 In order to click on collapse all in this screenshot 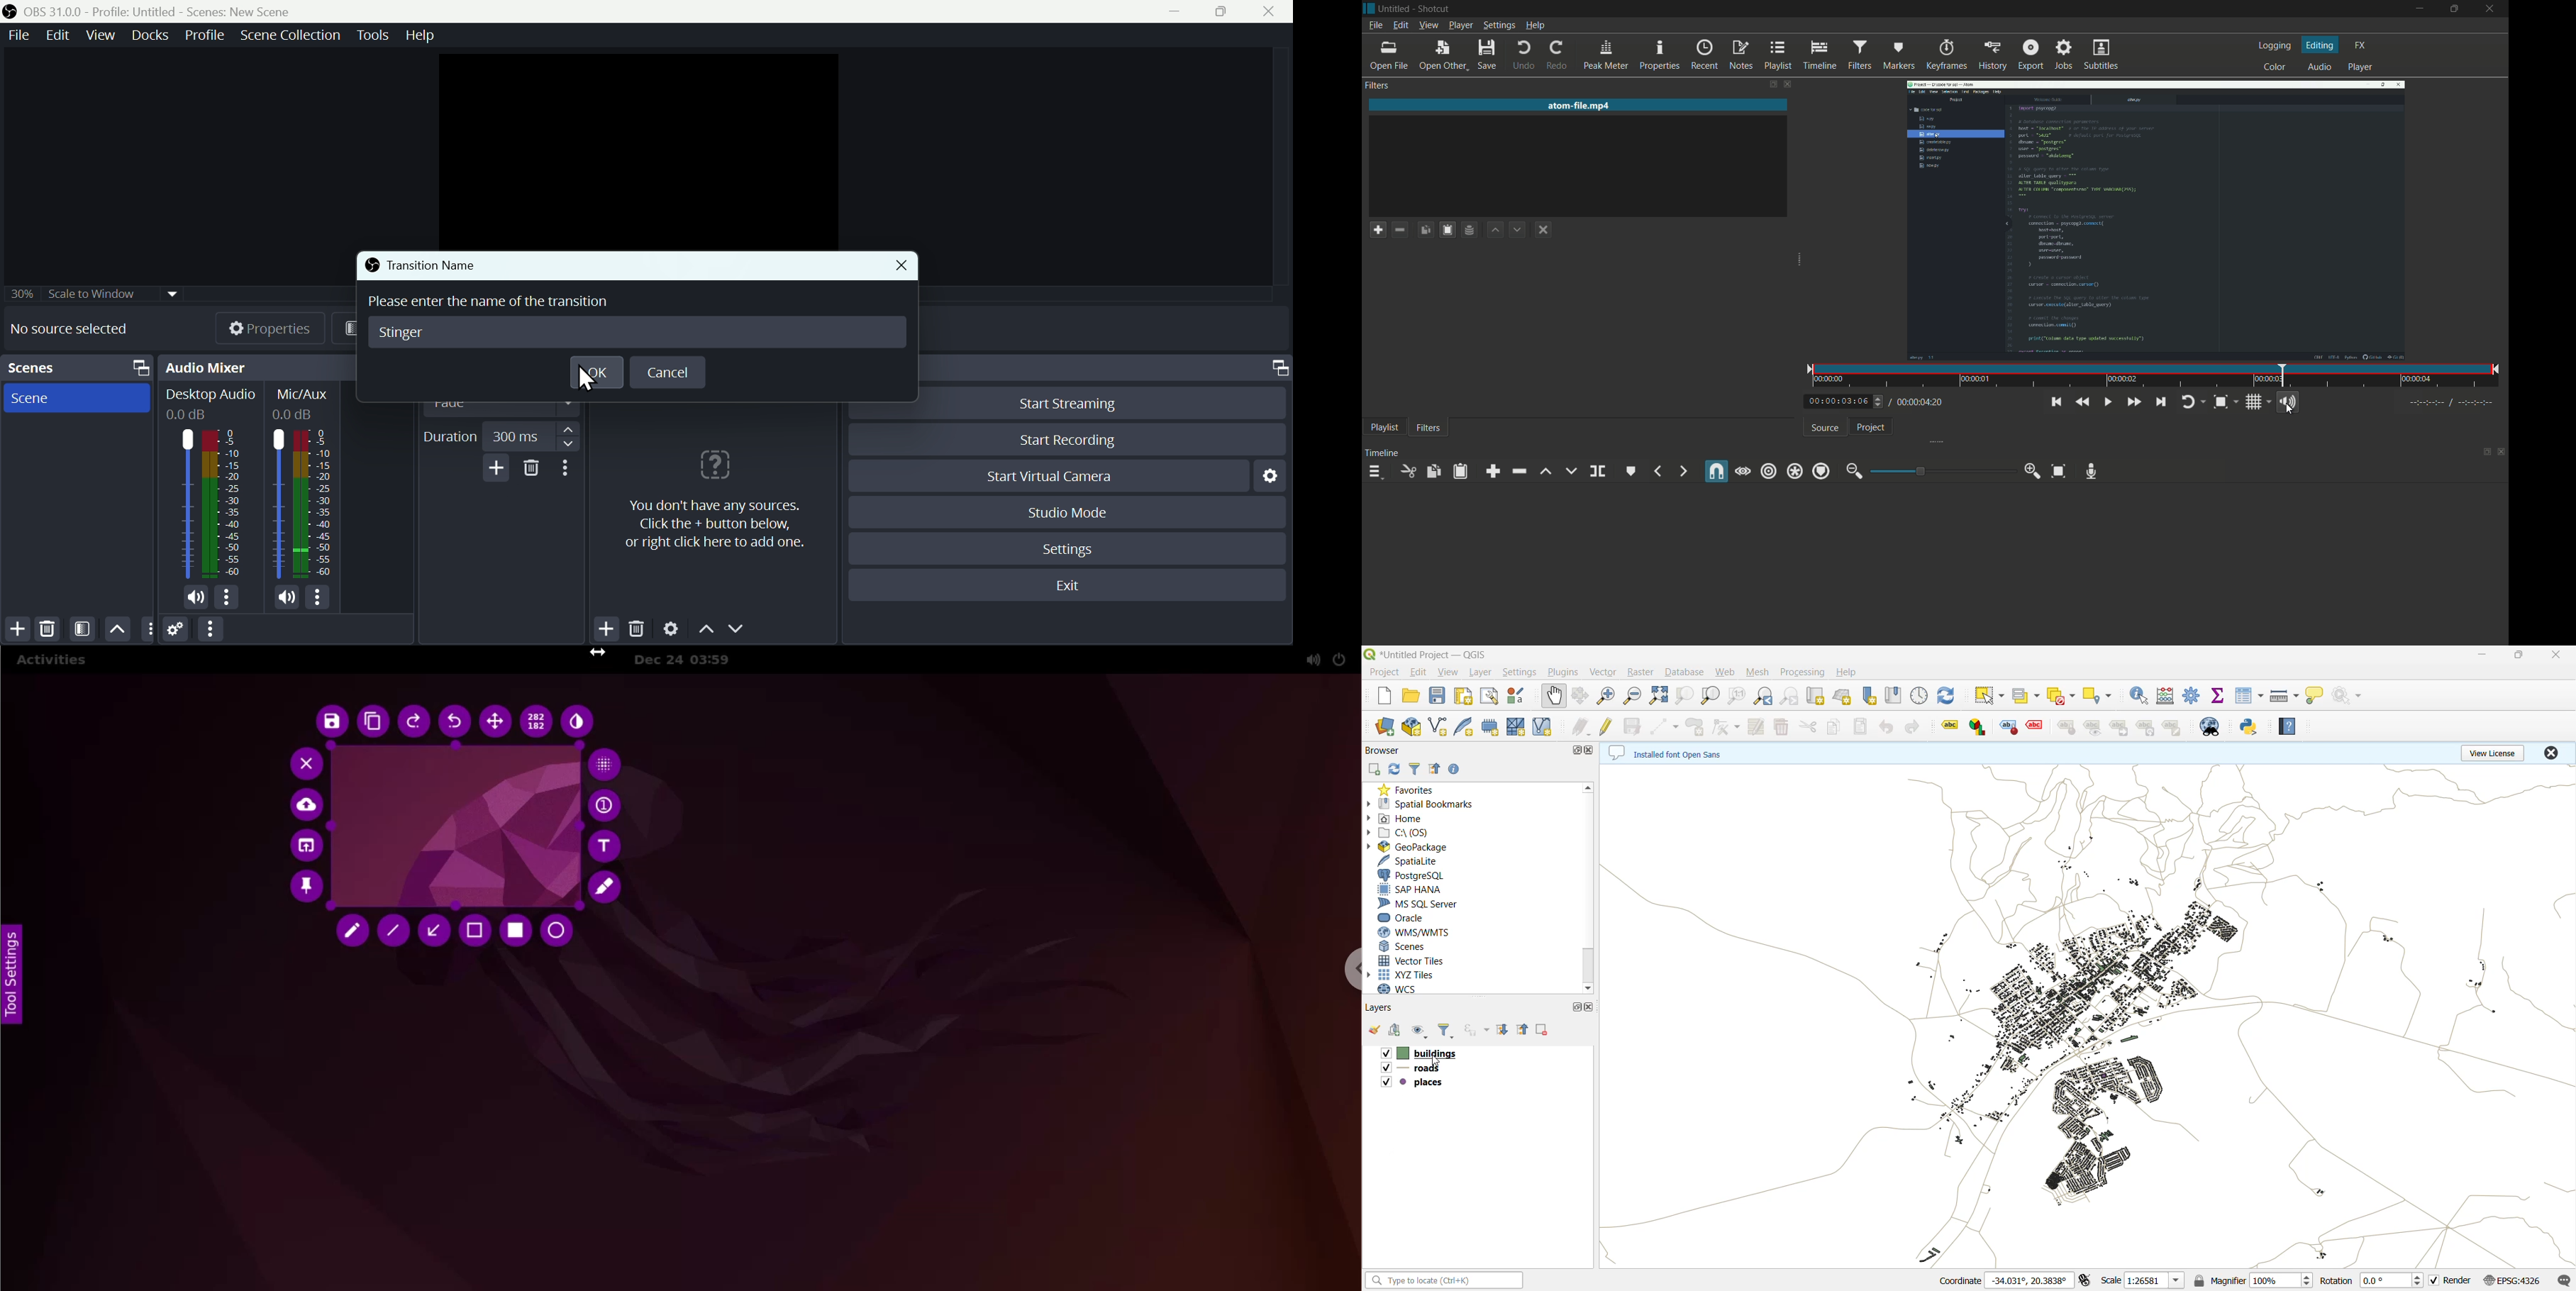, I will do `click(1523, 1029)`.